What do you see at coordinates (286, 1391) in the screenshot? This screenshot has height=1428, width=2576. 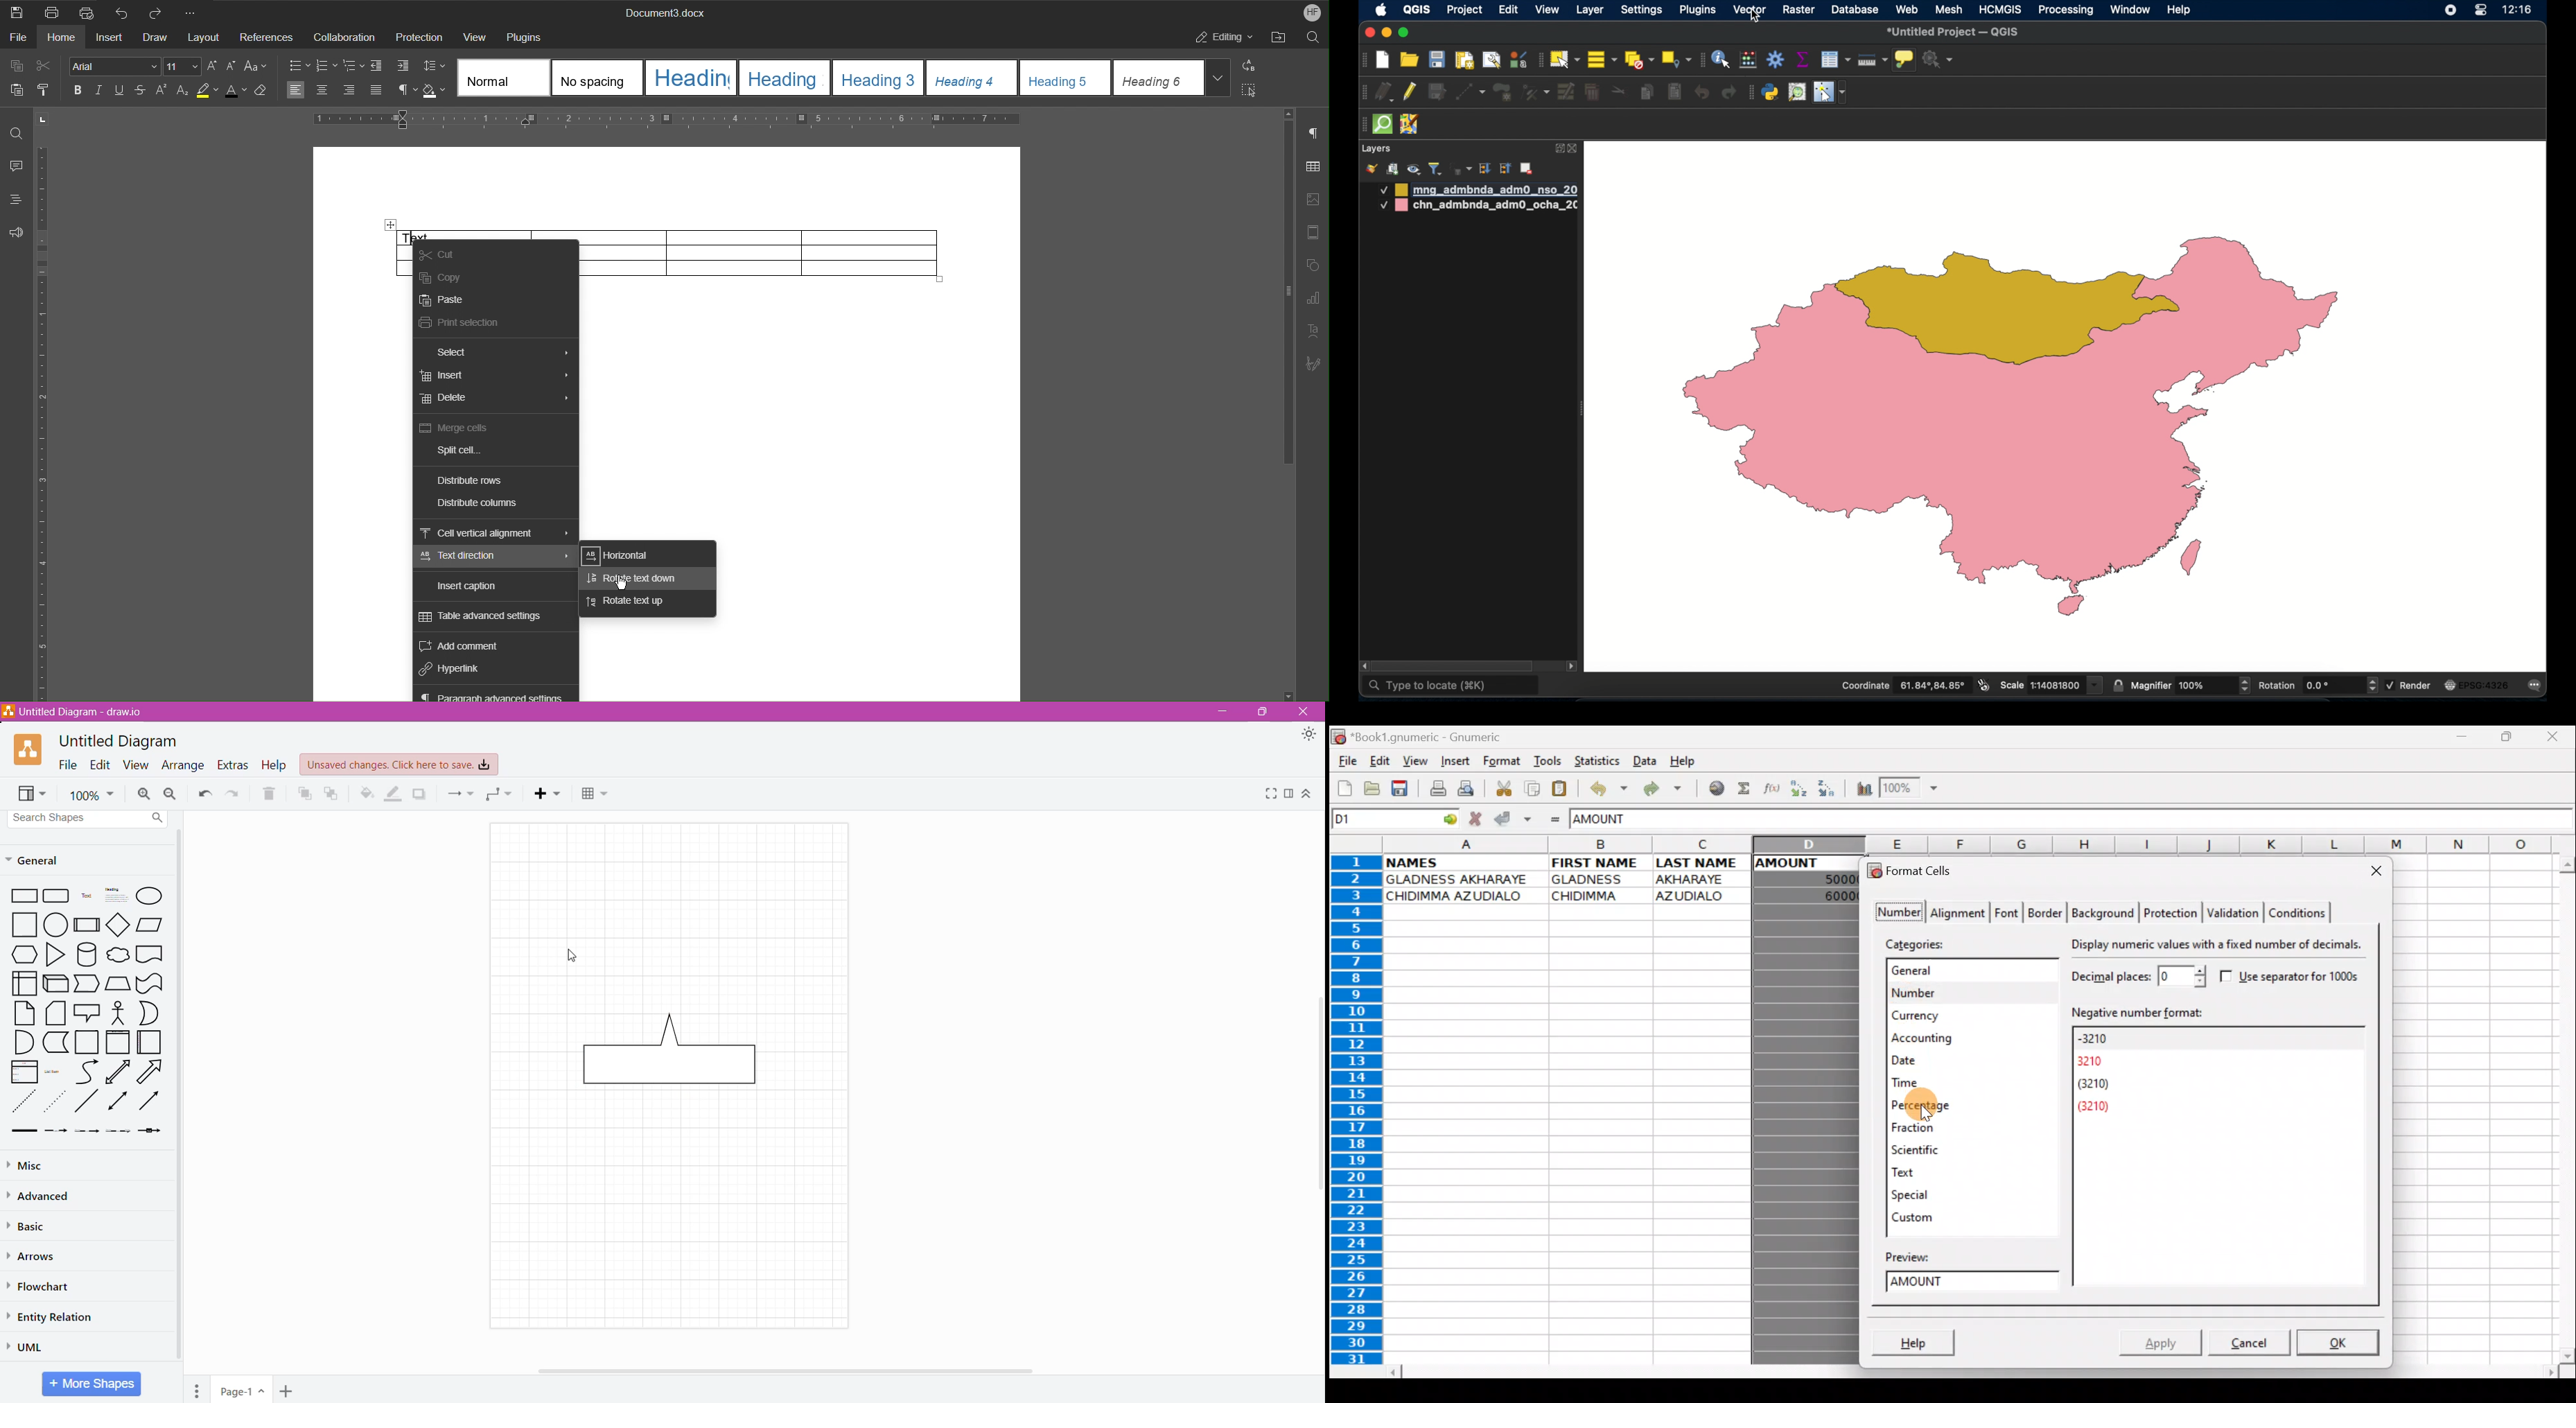 I see `Add Page` at bounding box center [286, 1391].